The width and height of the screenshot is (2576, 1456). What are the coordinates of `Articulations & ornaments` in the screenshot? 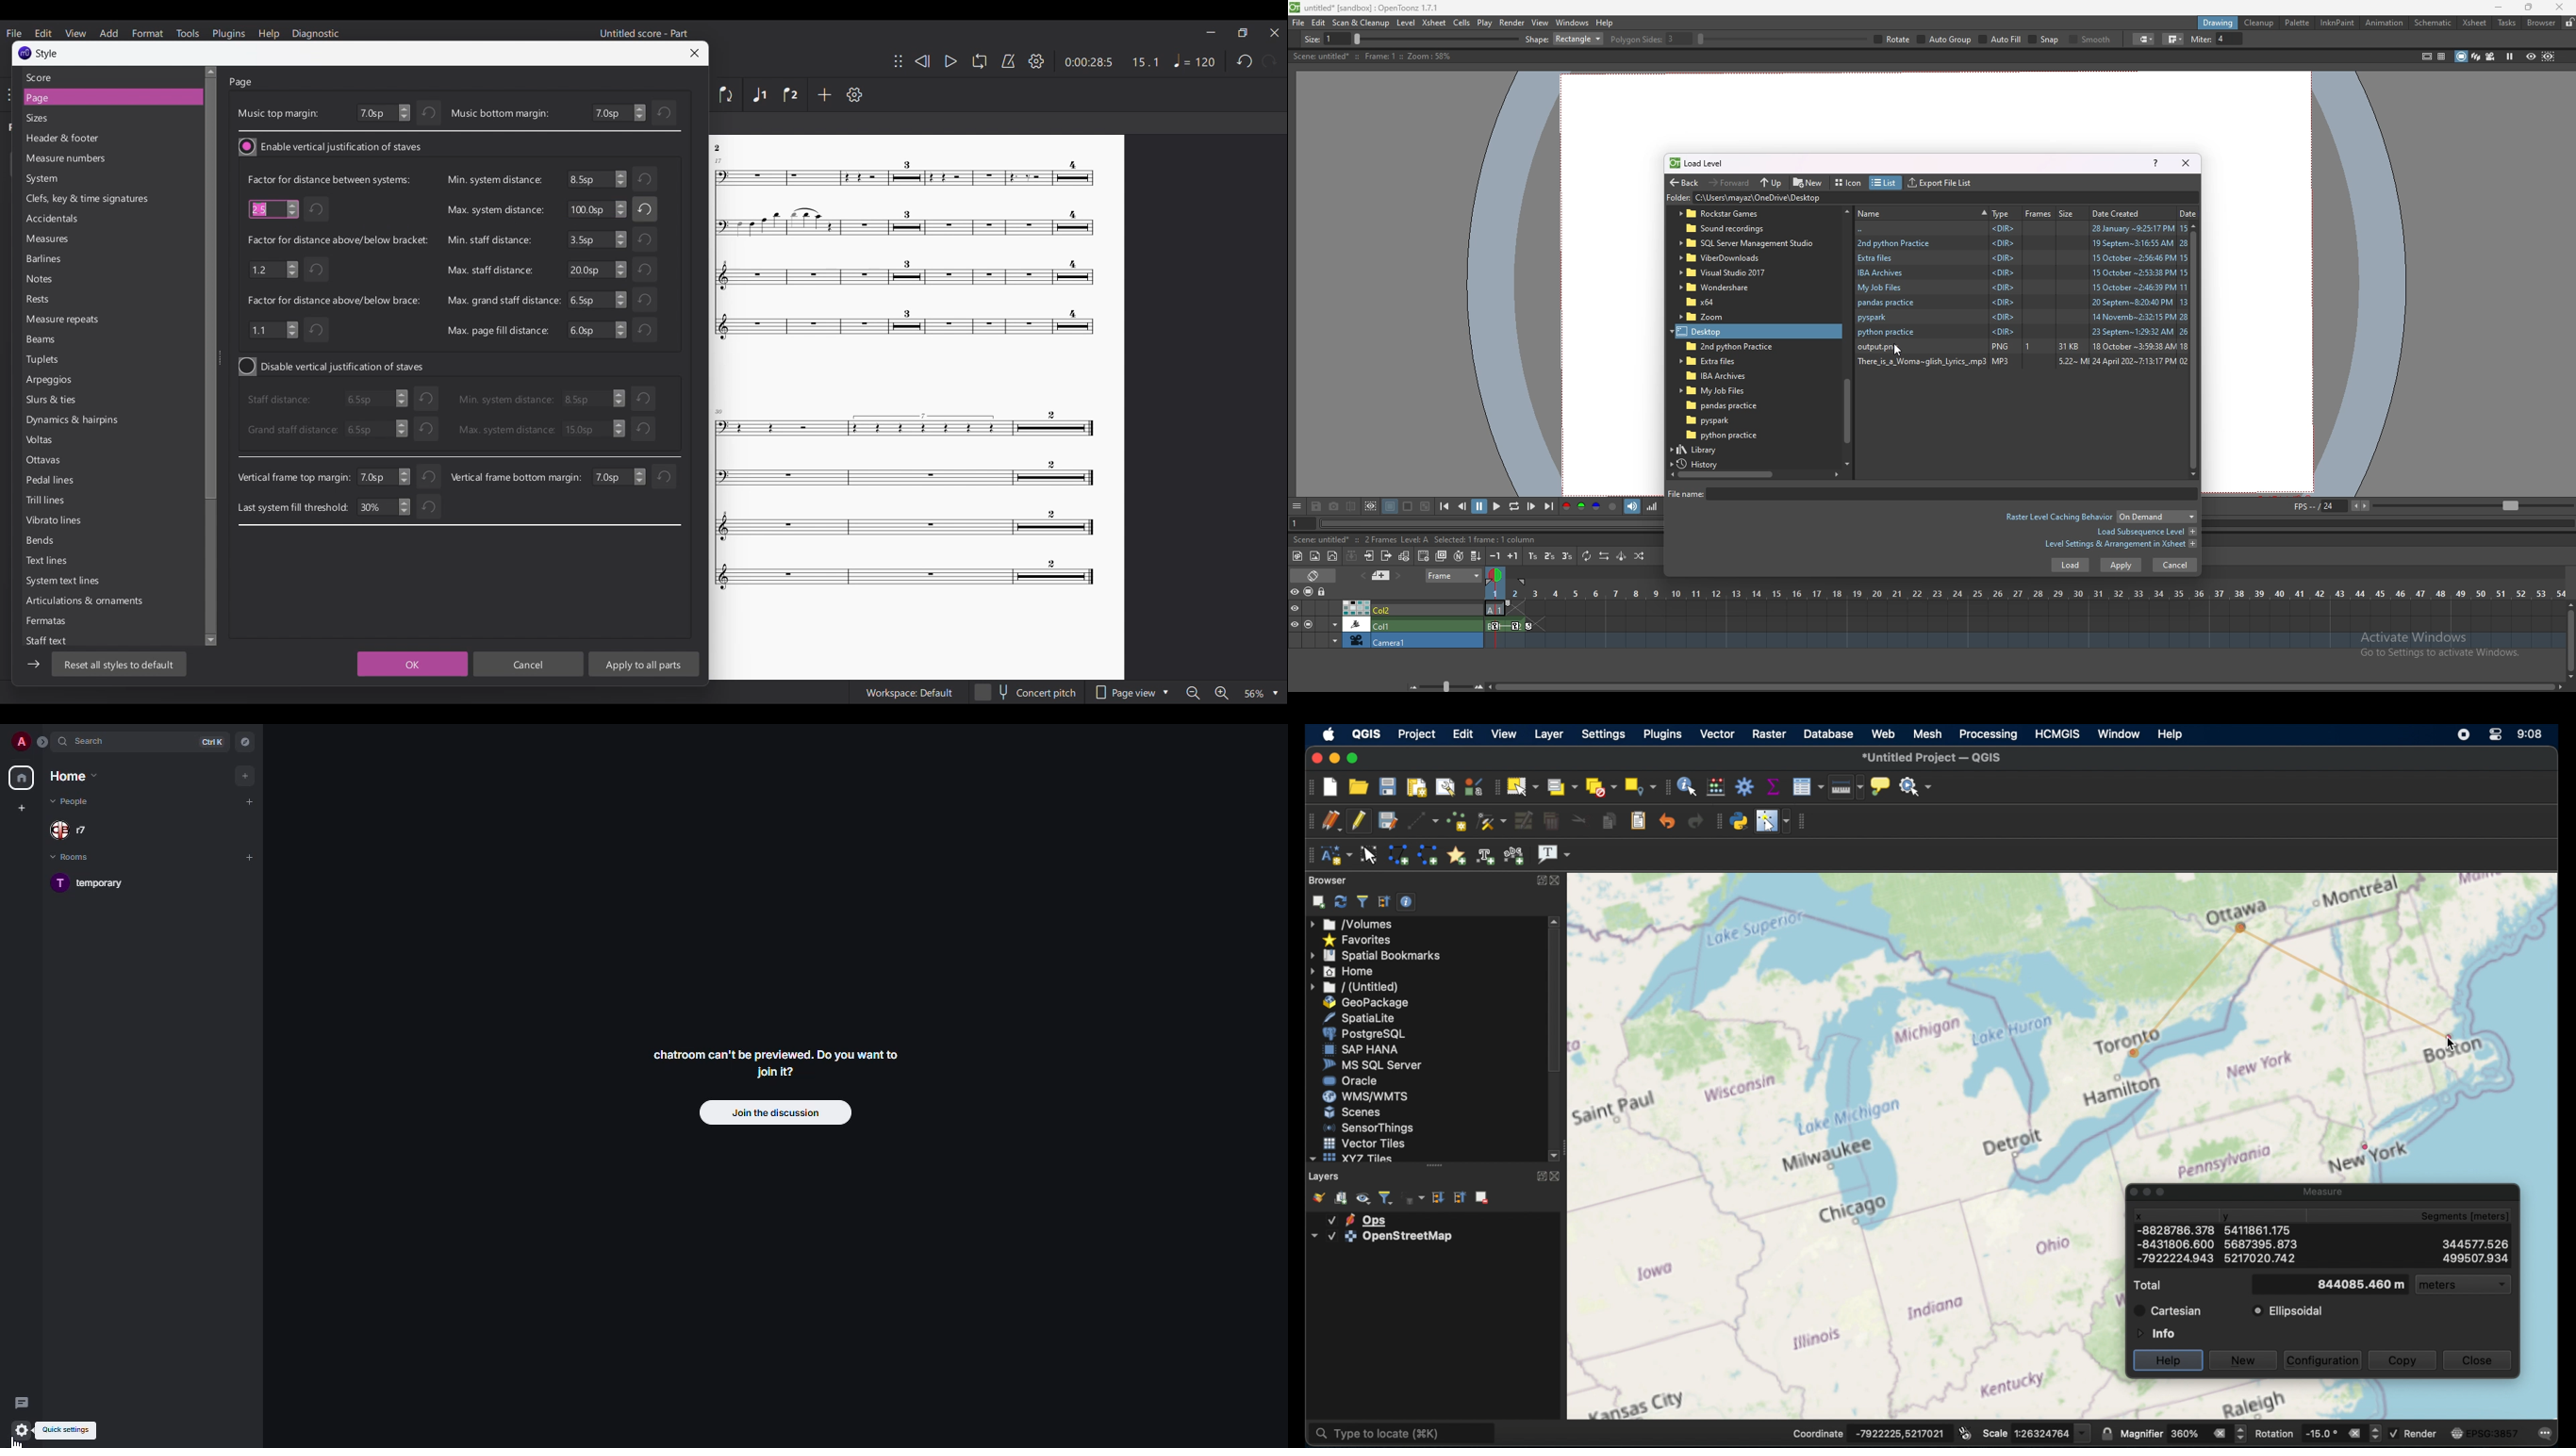 It's located at (83, 602).